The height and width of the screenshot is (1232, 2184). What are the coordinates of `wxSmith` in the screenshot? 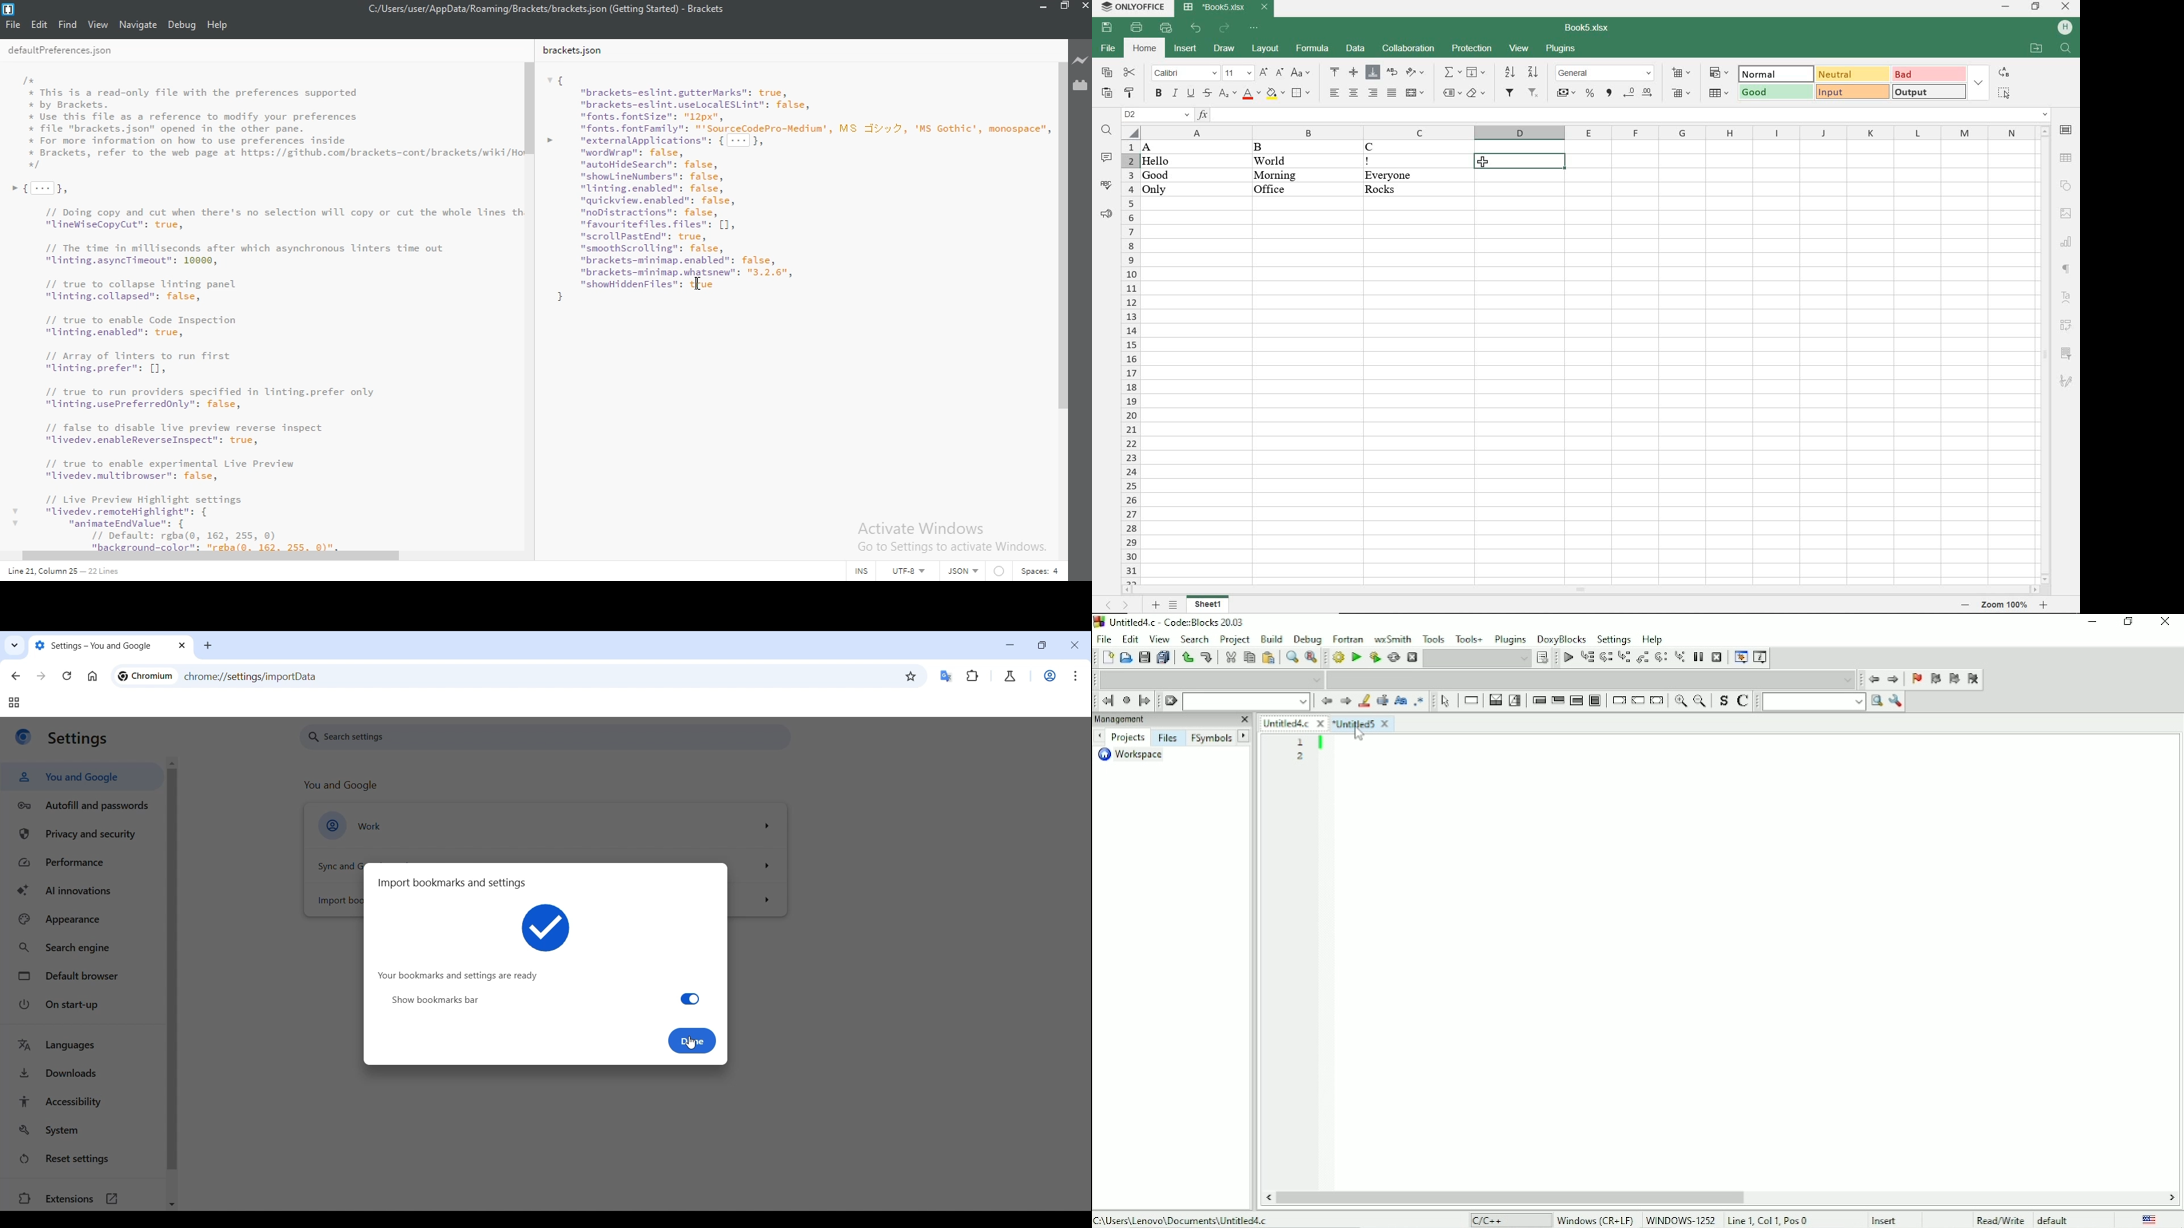 It's located at (1392, 639).